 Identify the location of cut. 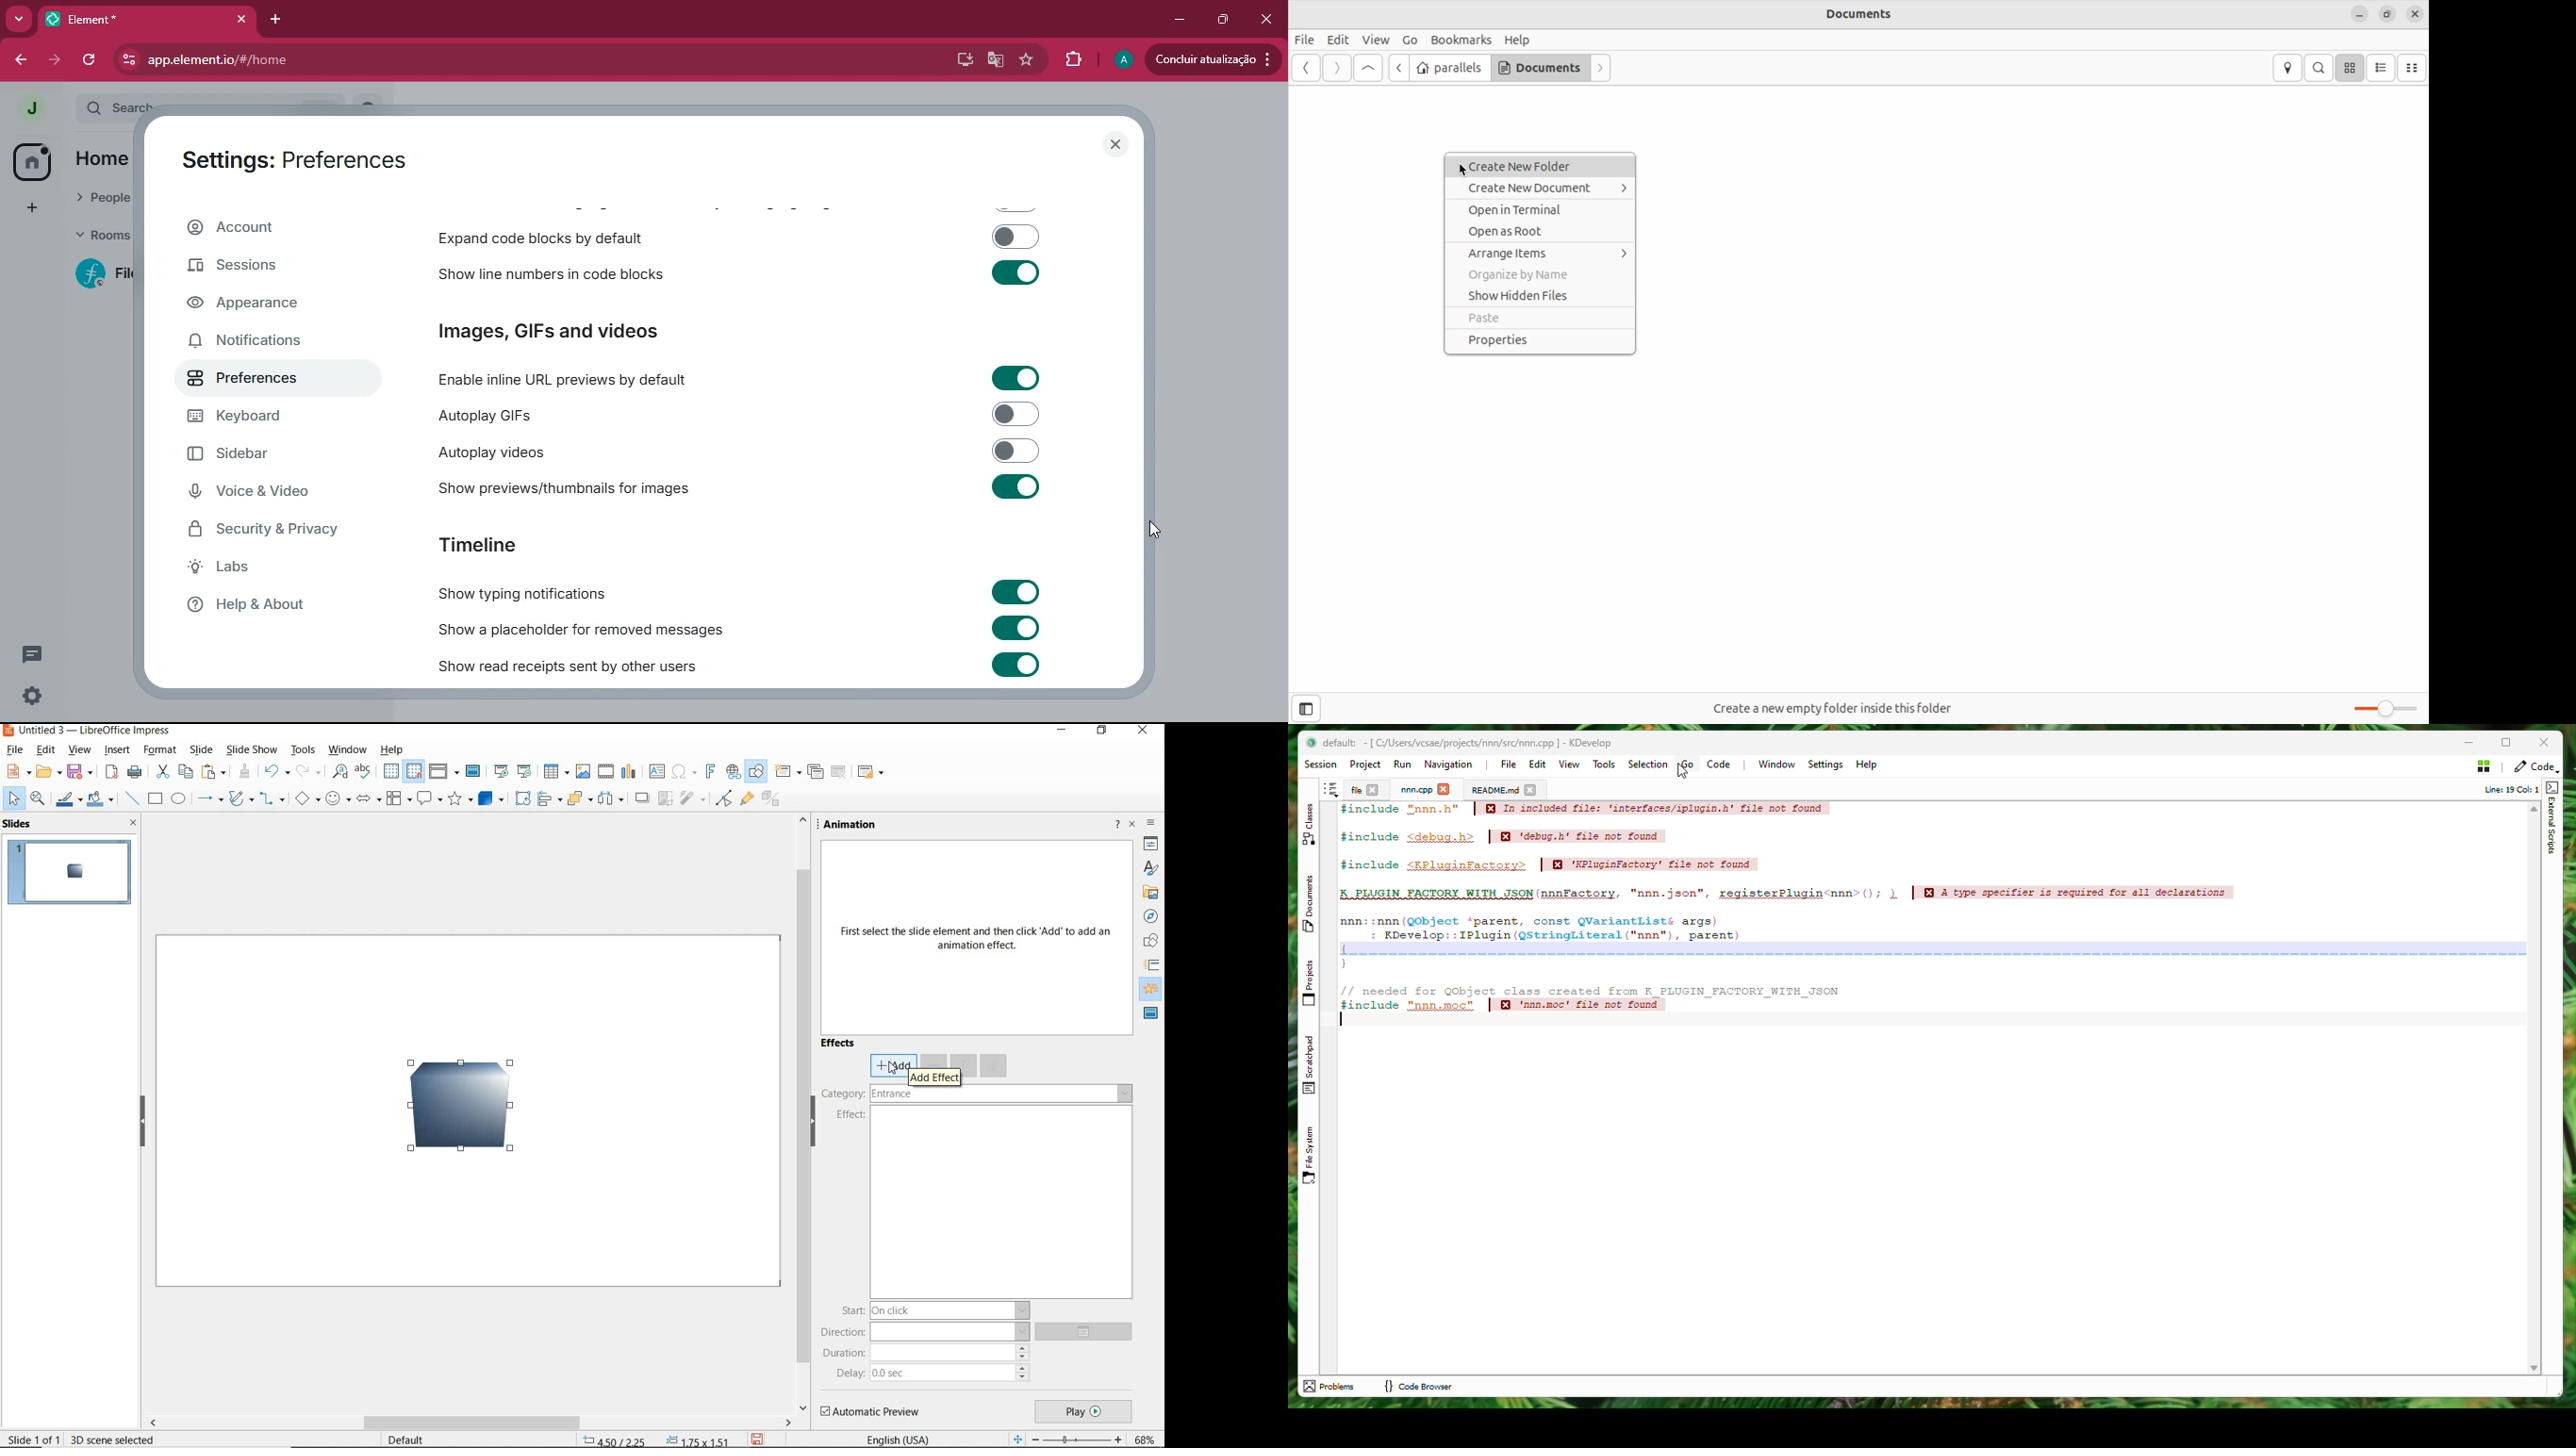
(164, 772).